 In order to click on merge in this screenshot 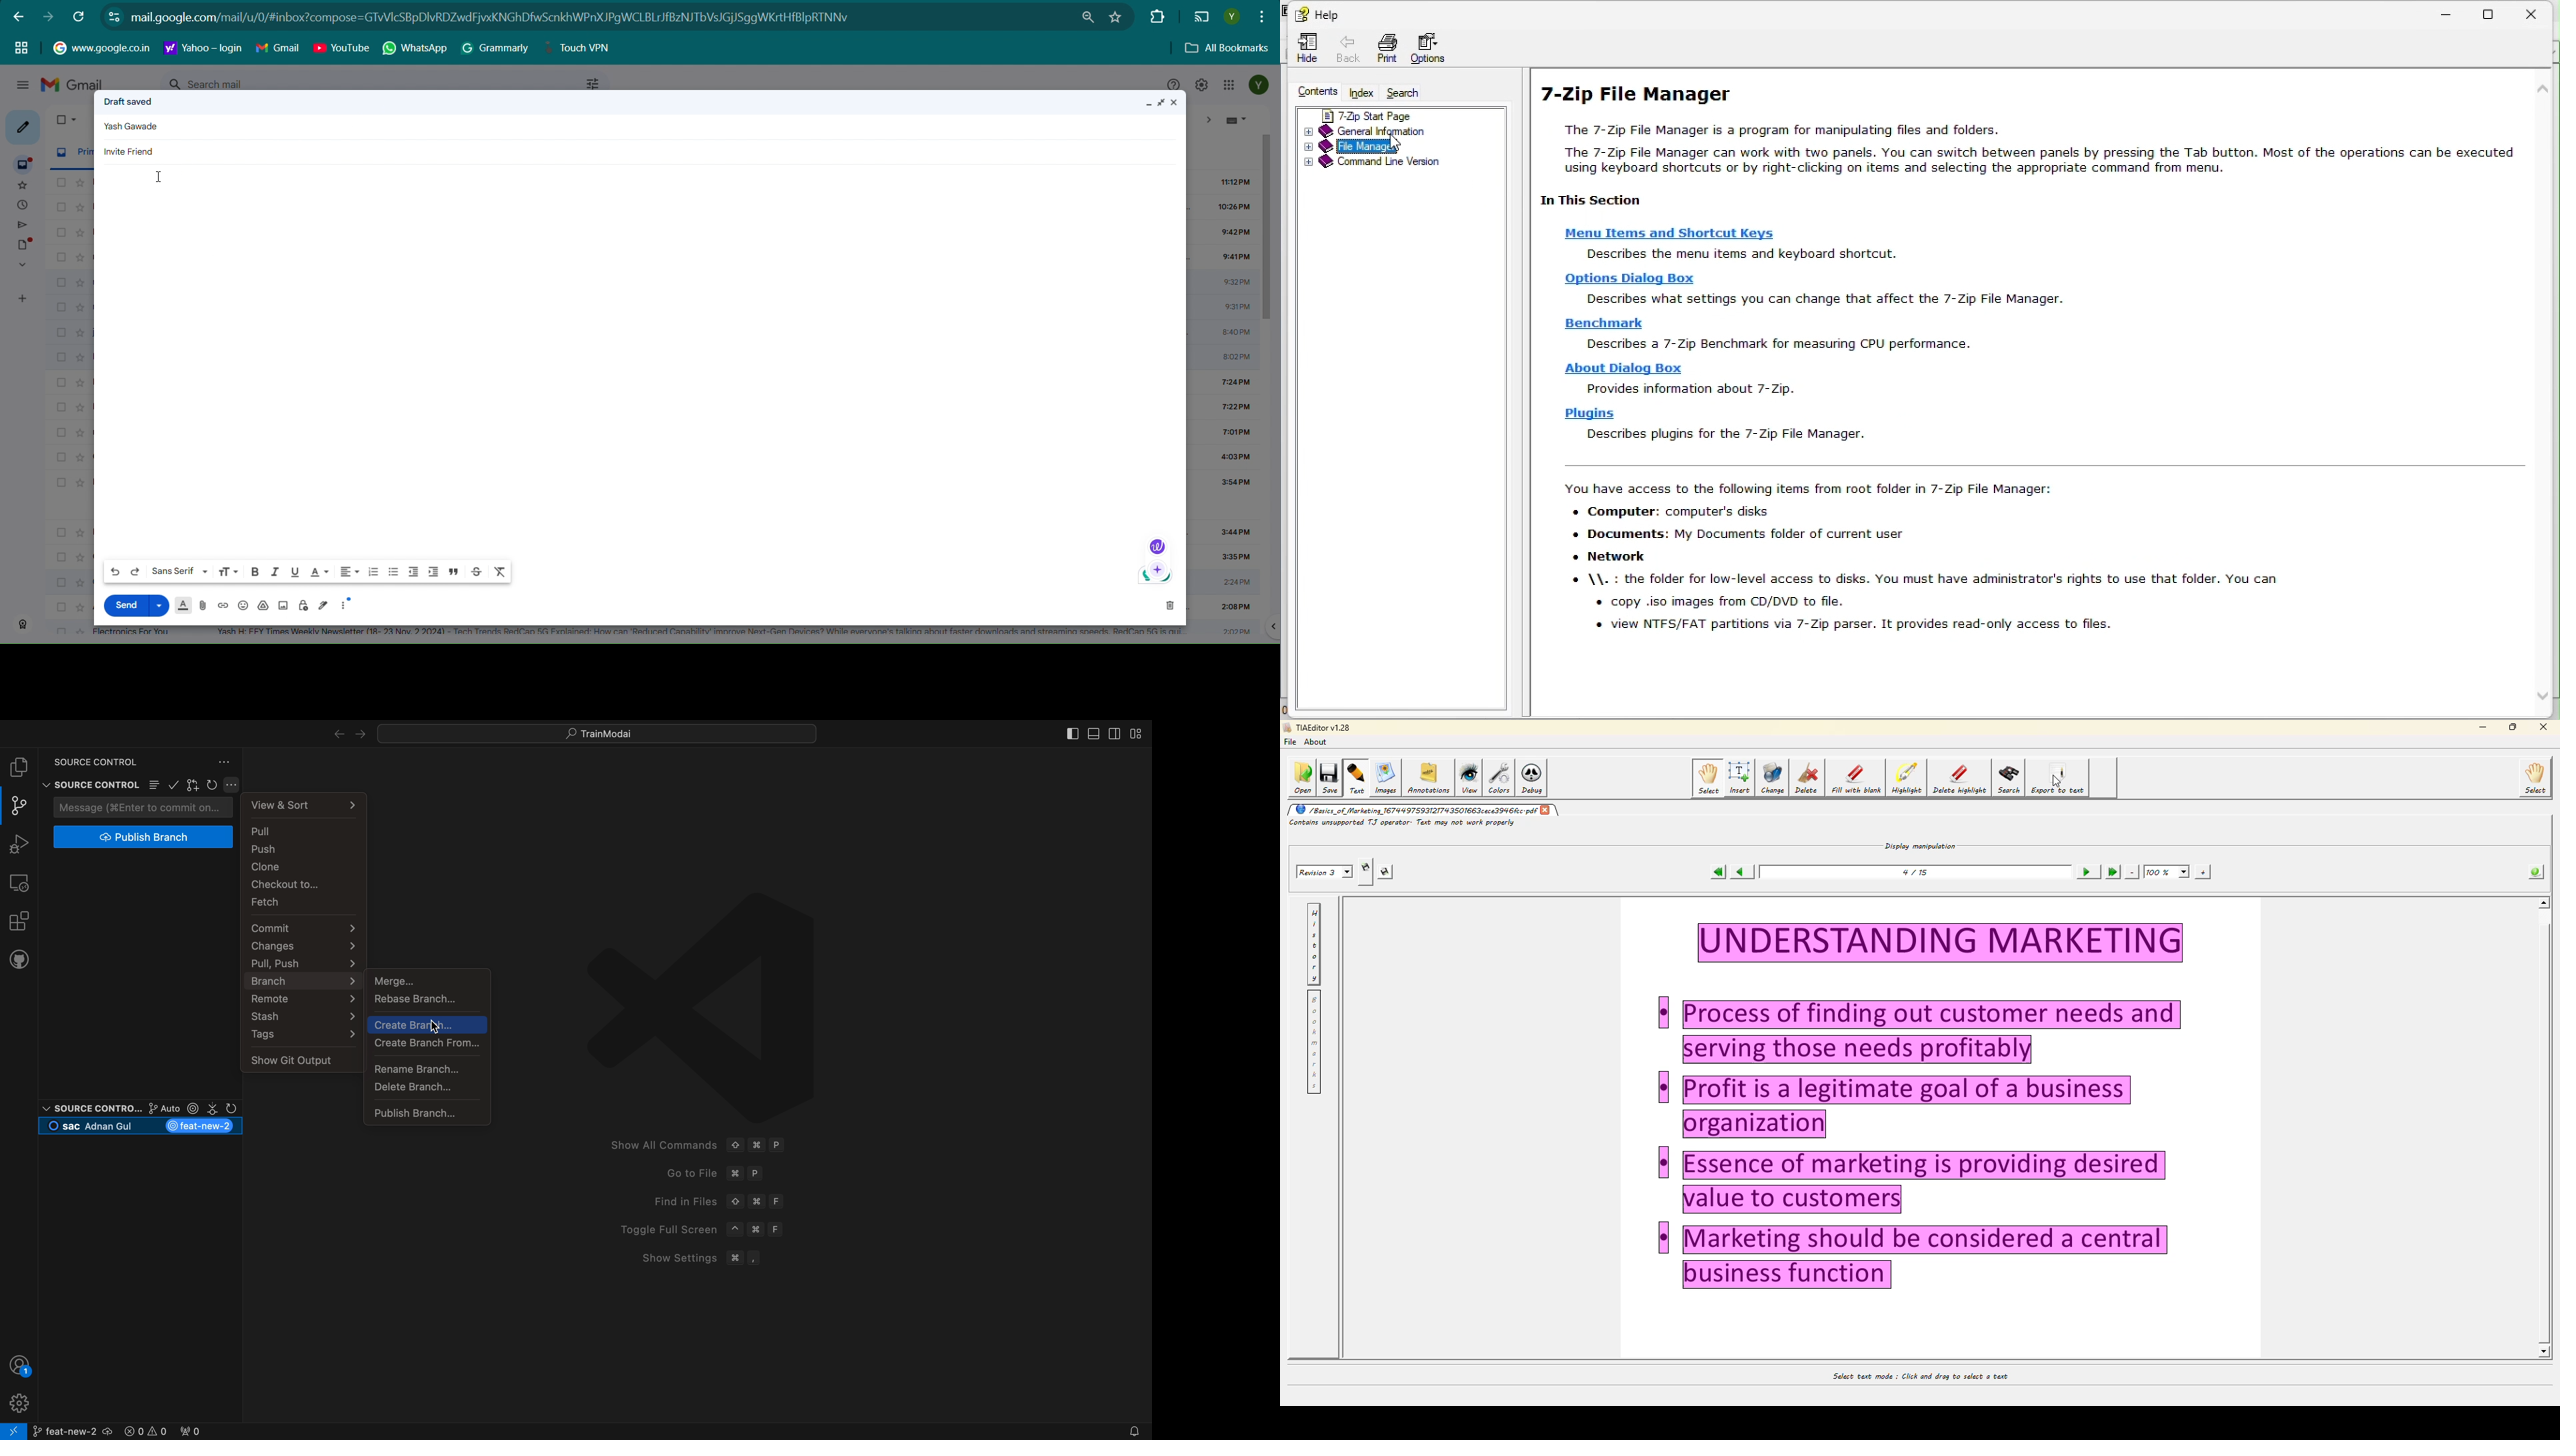, I will do `click(430, 980)`.